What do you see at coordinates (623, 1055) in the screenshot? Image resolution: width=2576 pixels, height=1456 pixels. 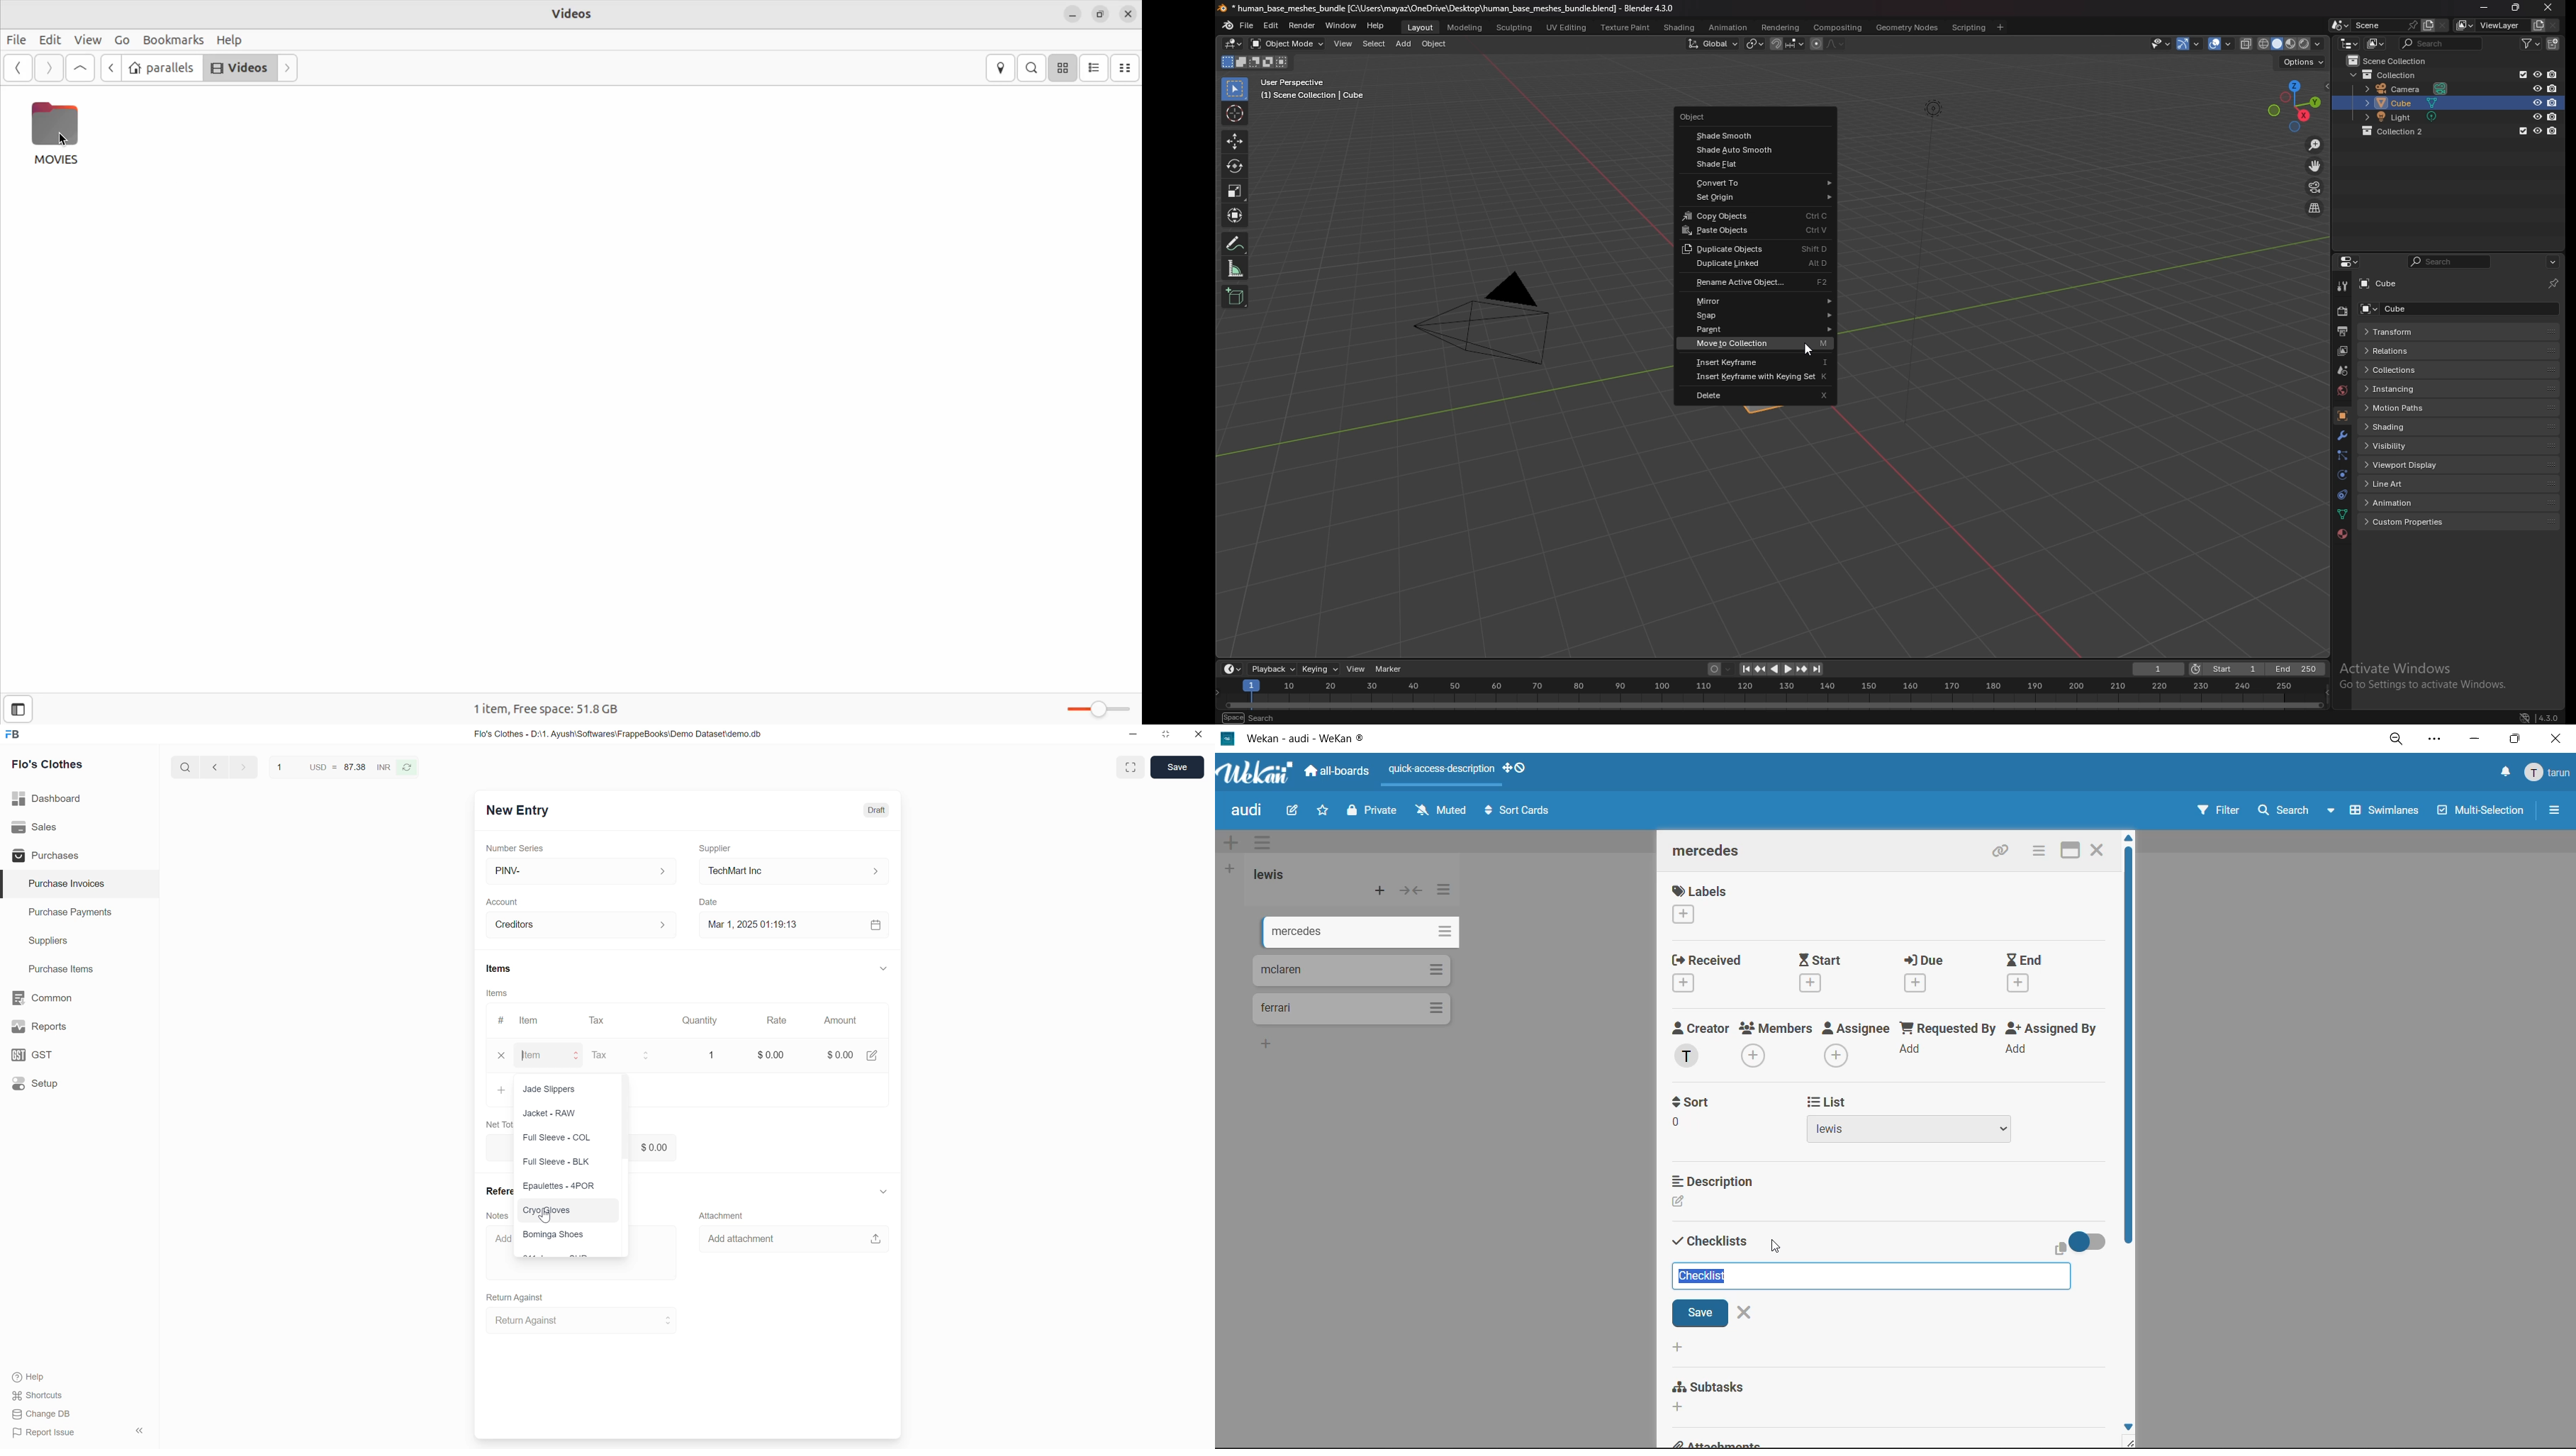 I see `Tax` at bounding box center [623, 1055].